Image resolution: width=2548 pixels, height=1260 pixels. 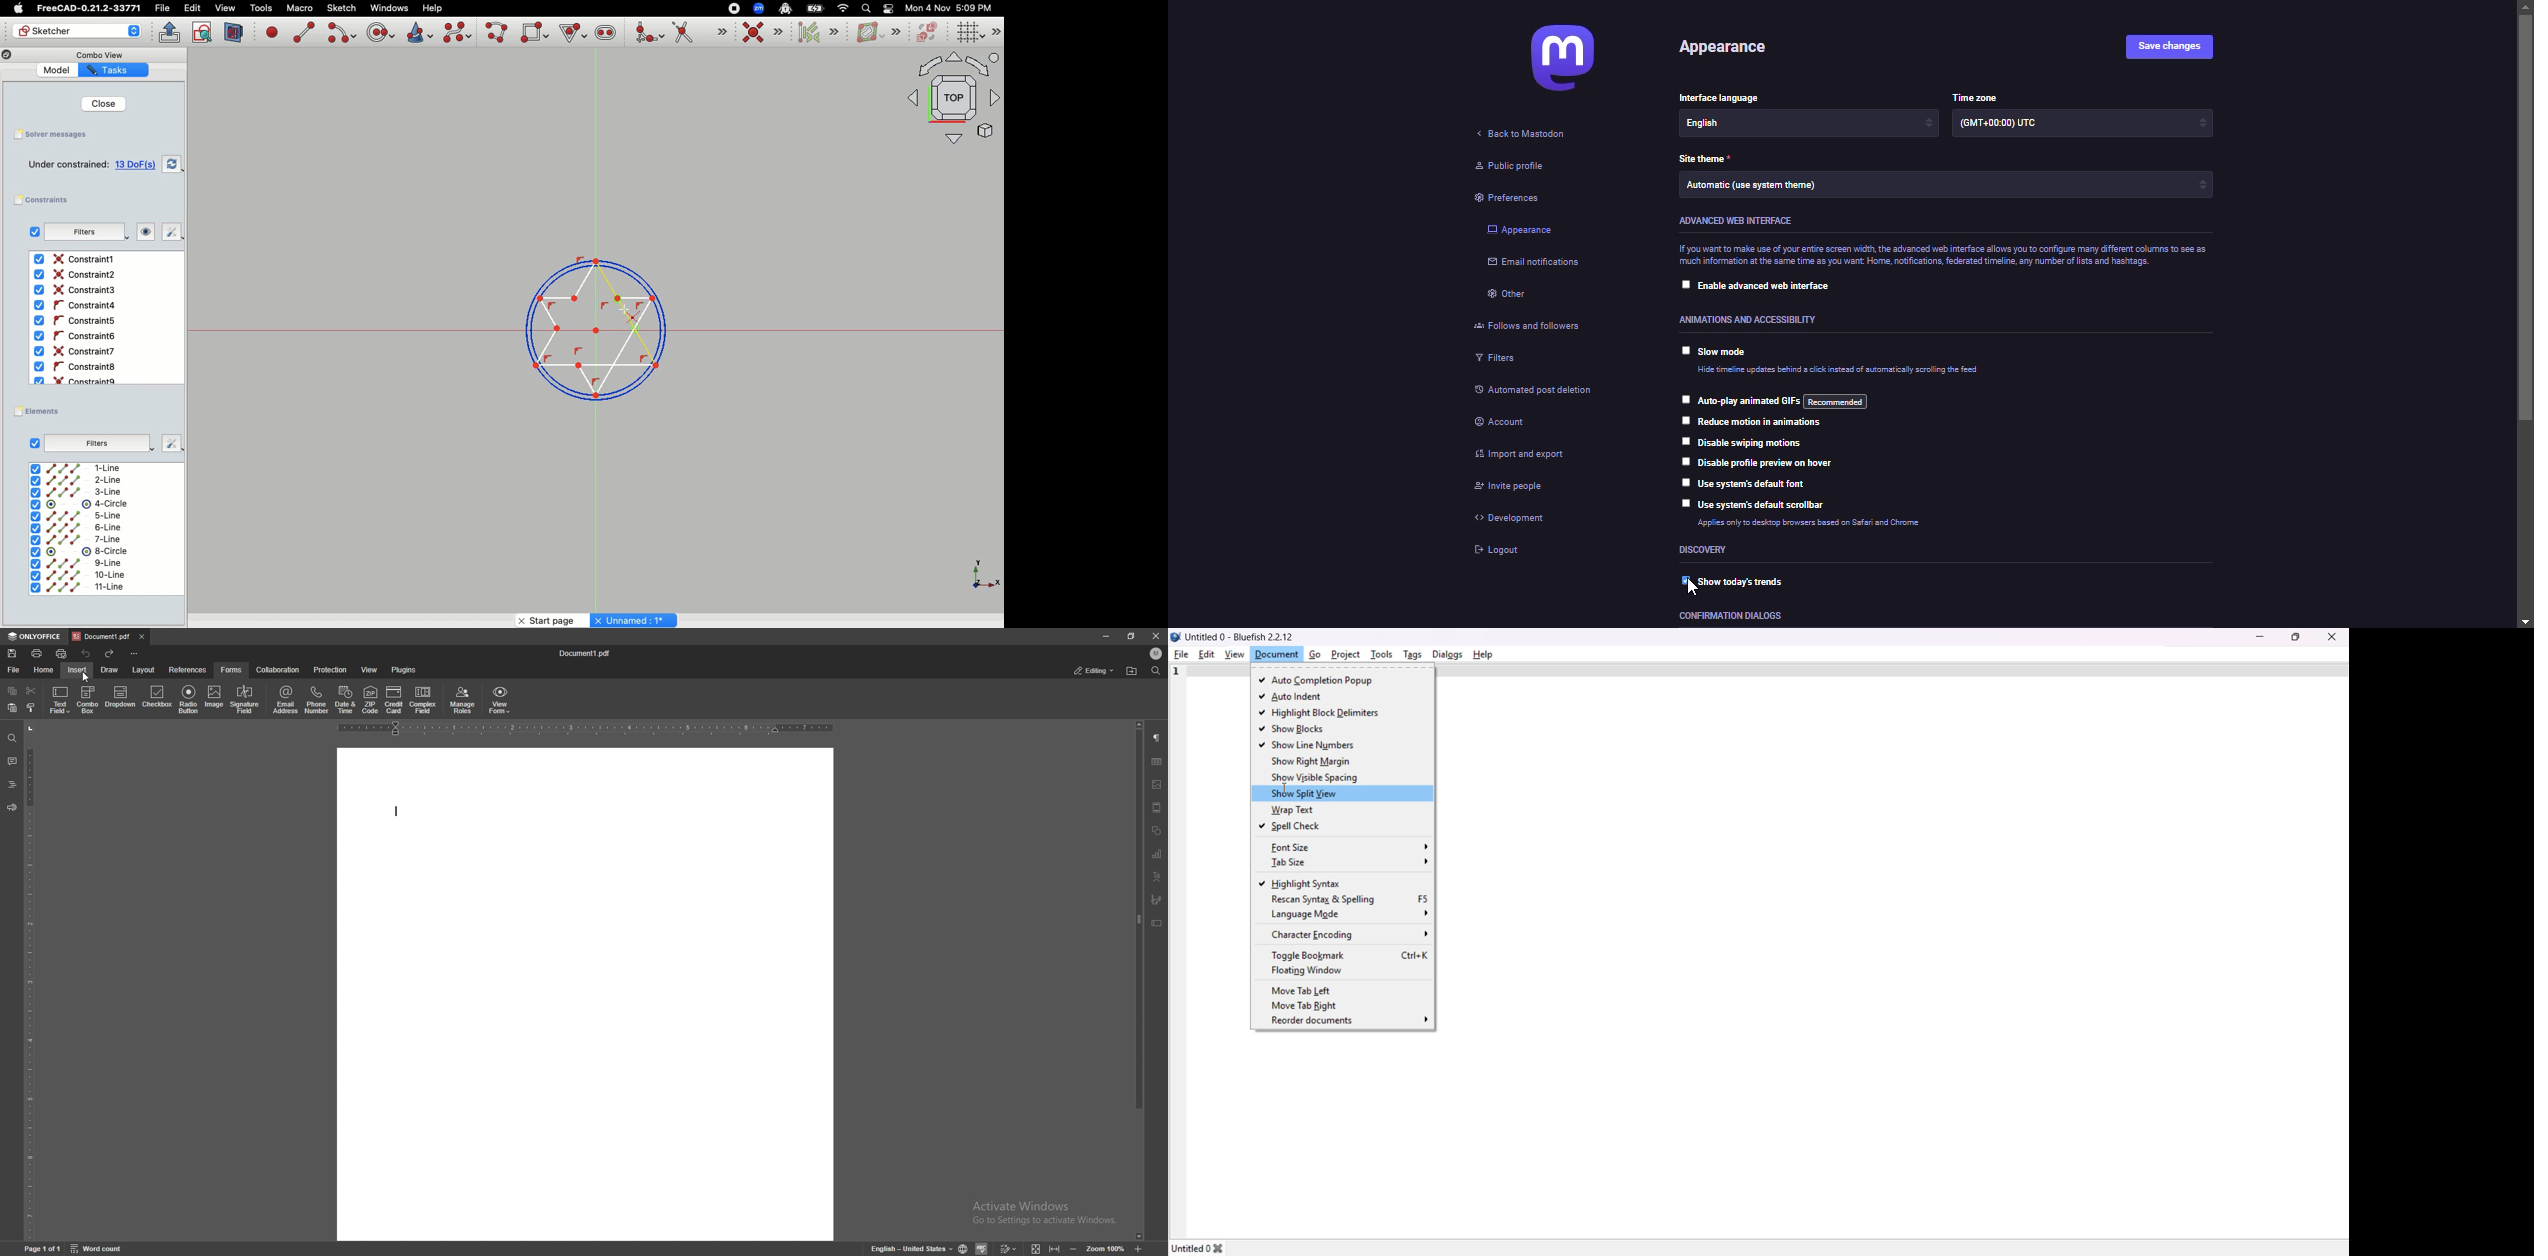 I want to click on tools, so click(x=1381, y=653).